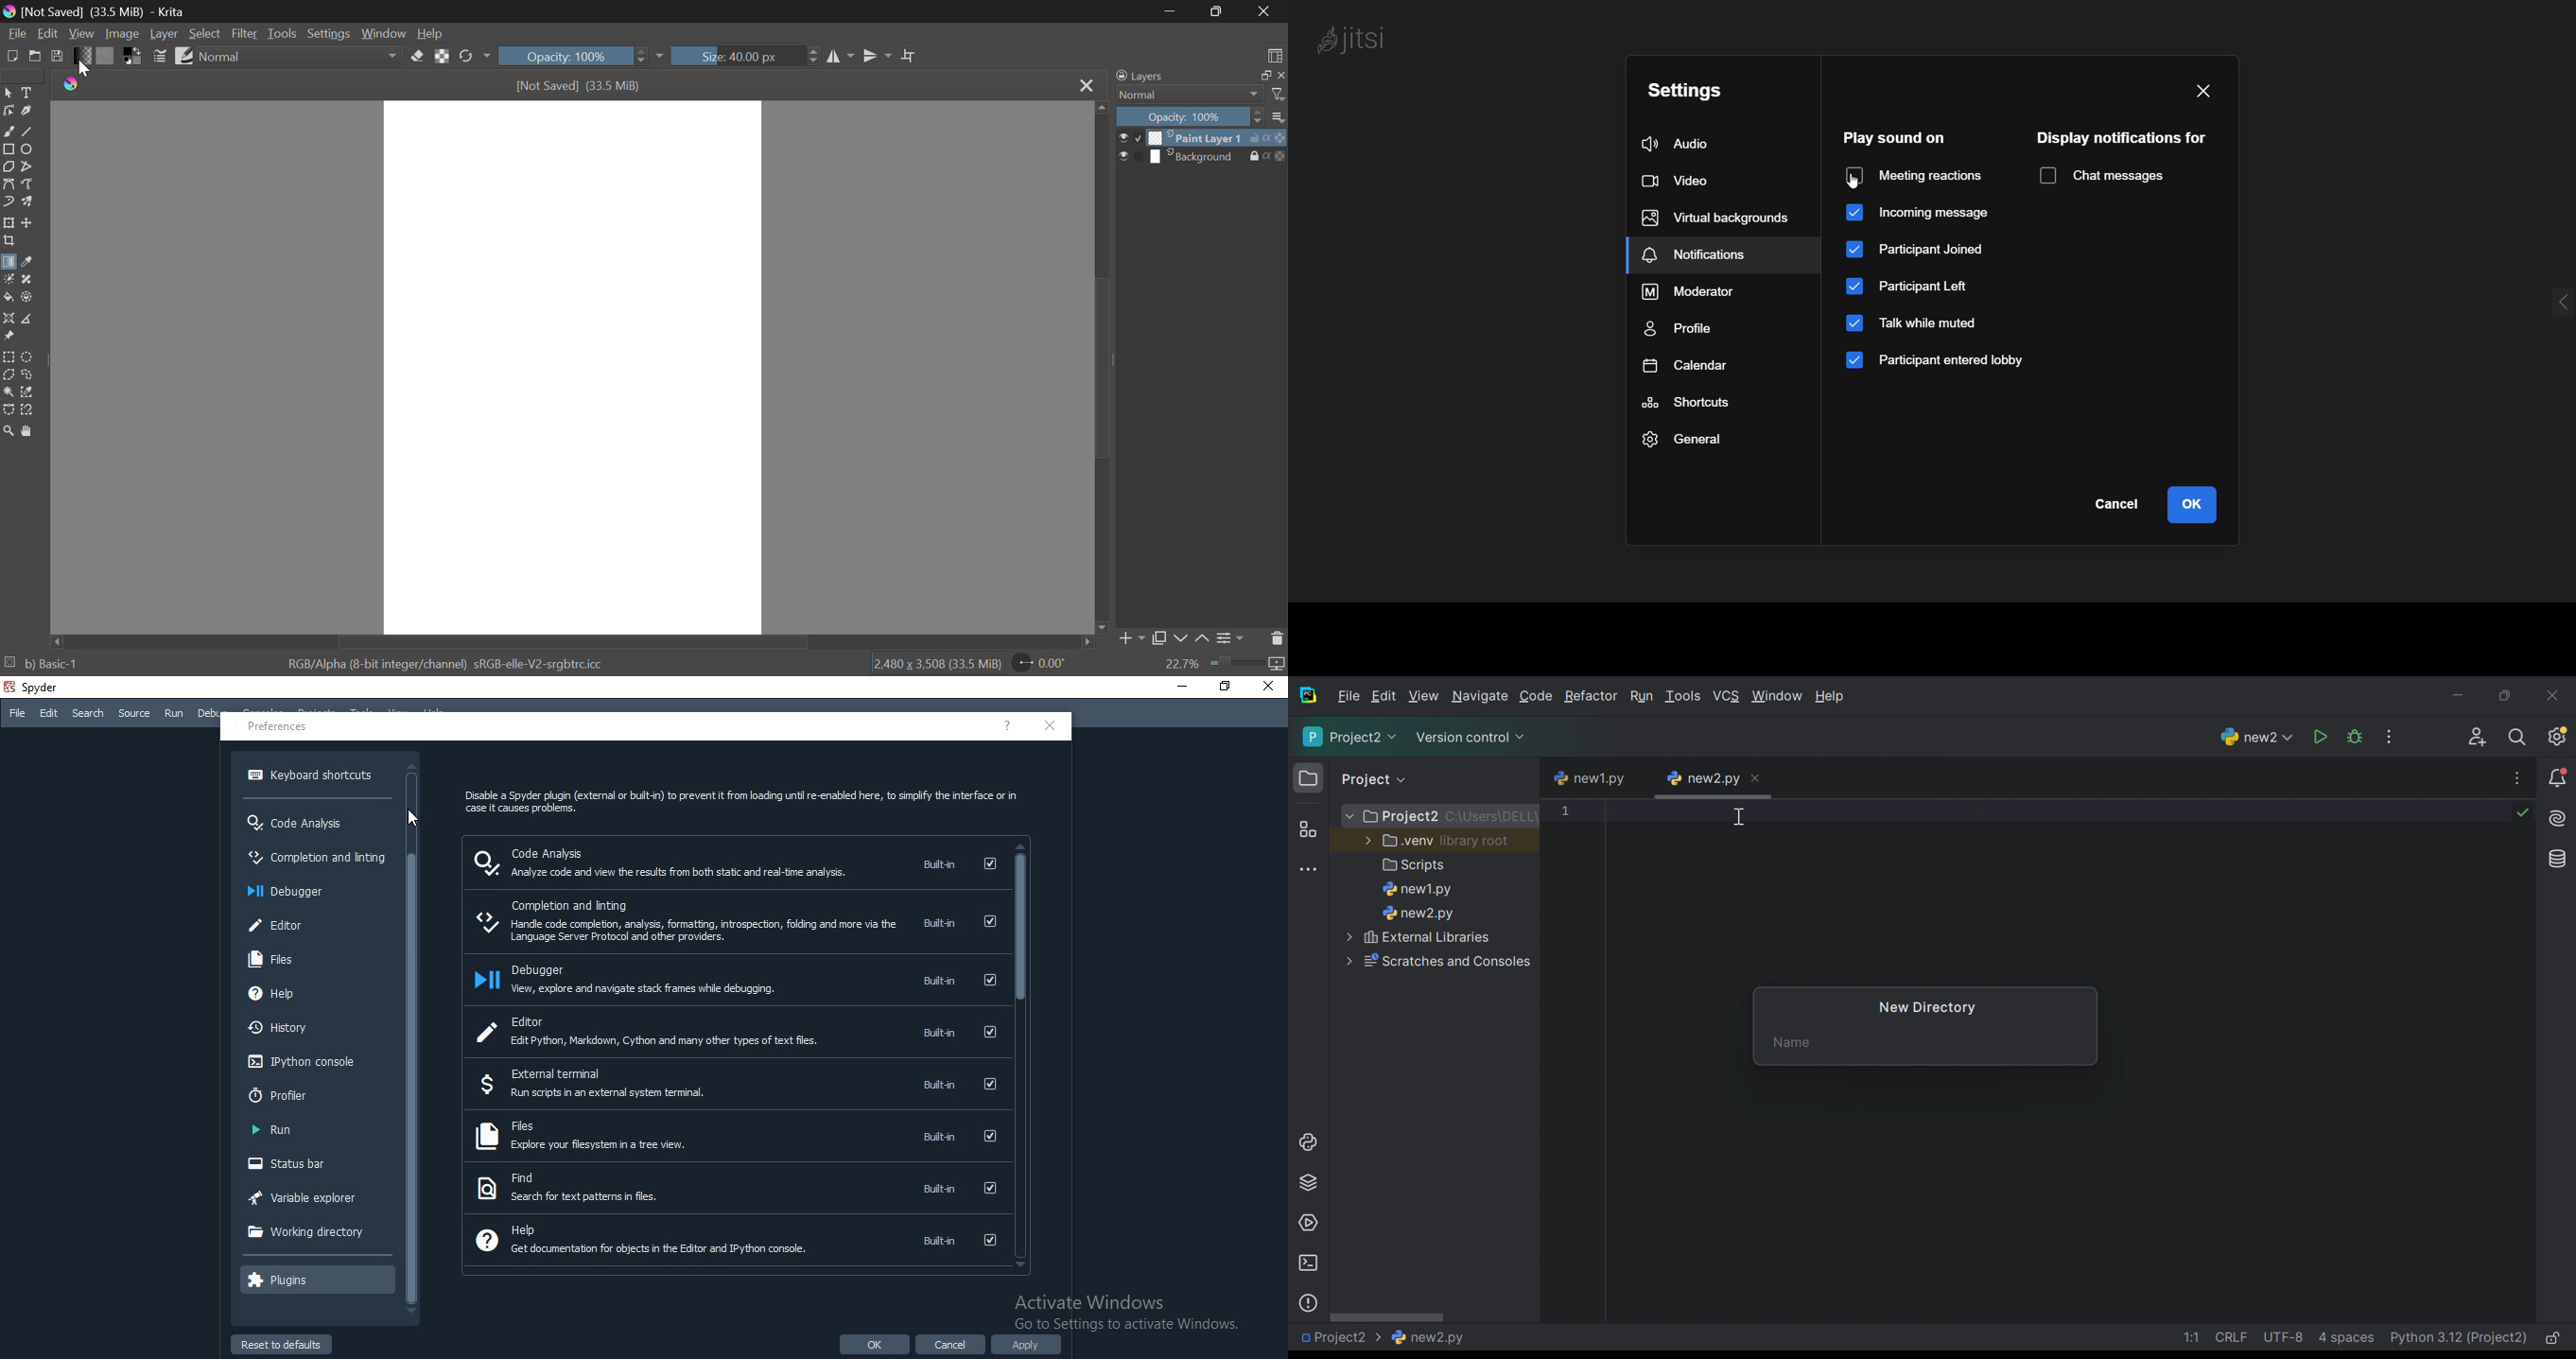 The height and width of the screenshot is (1372, 2576). Describe the element at coordinates (936, 1188) in the screenshot. I see `text` at that location.